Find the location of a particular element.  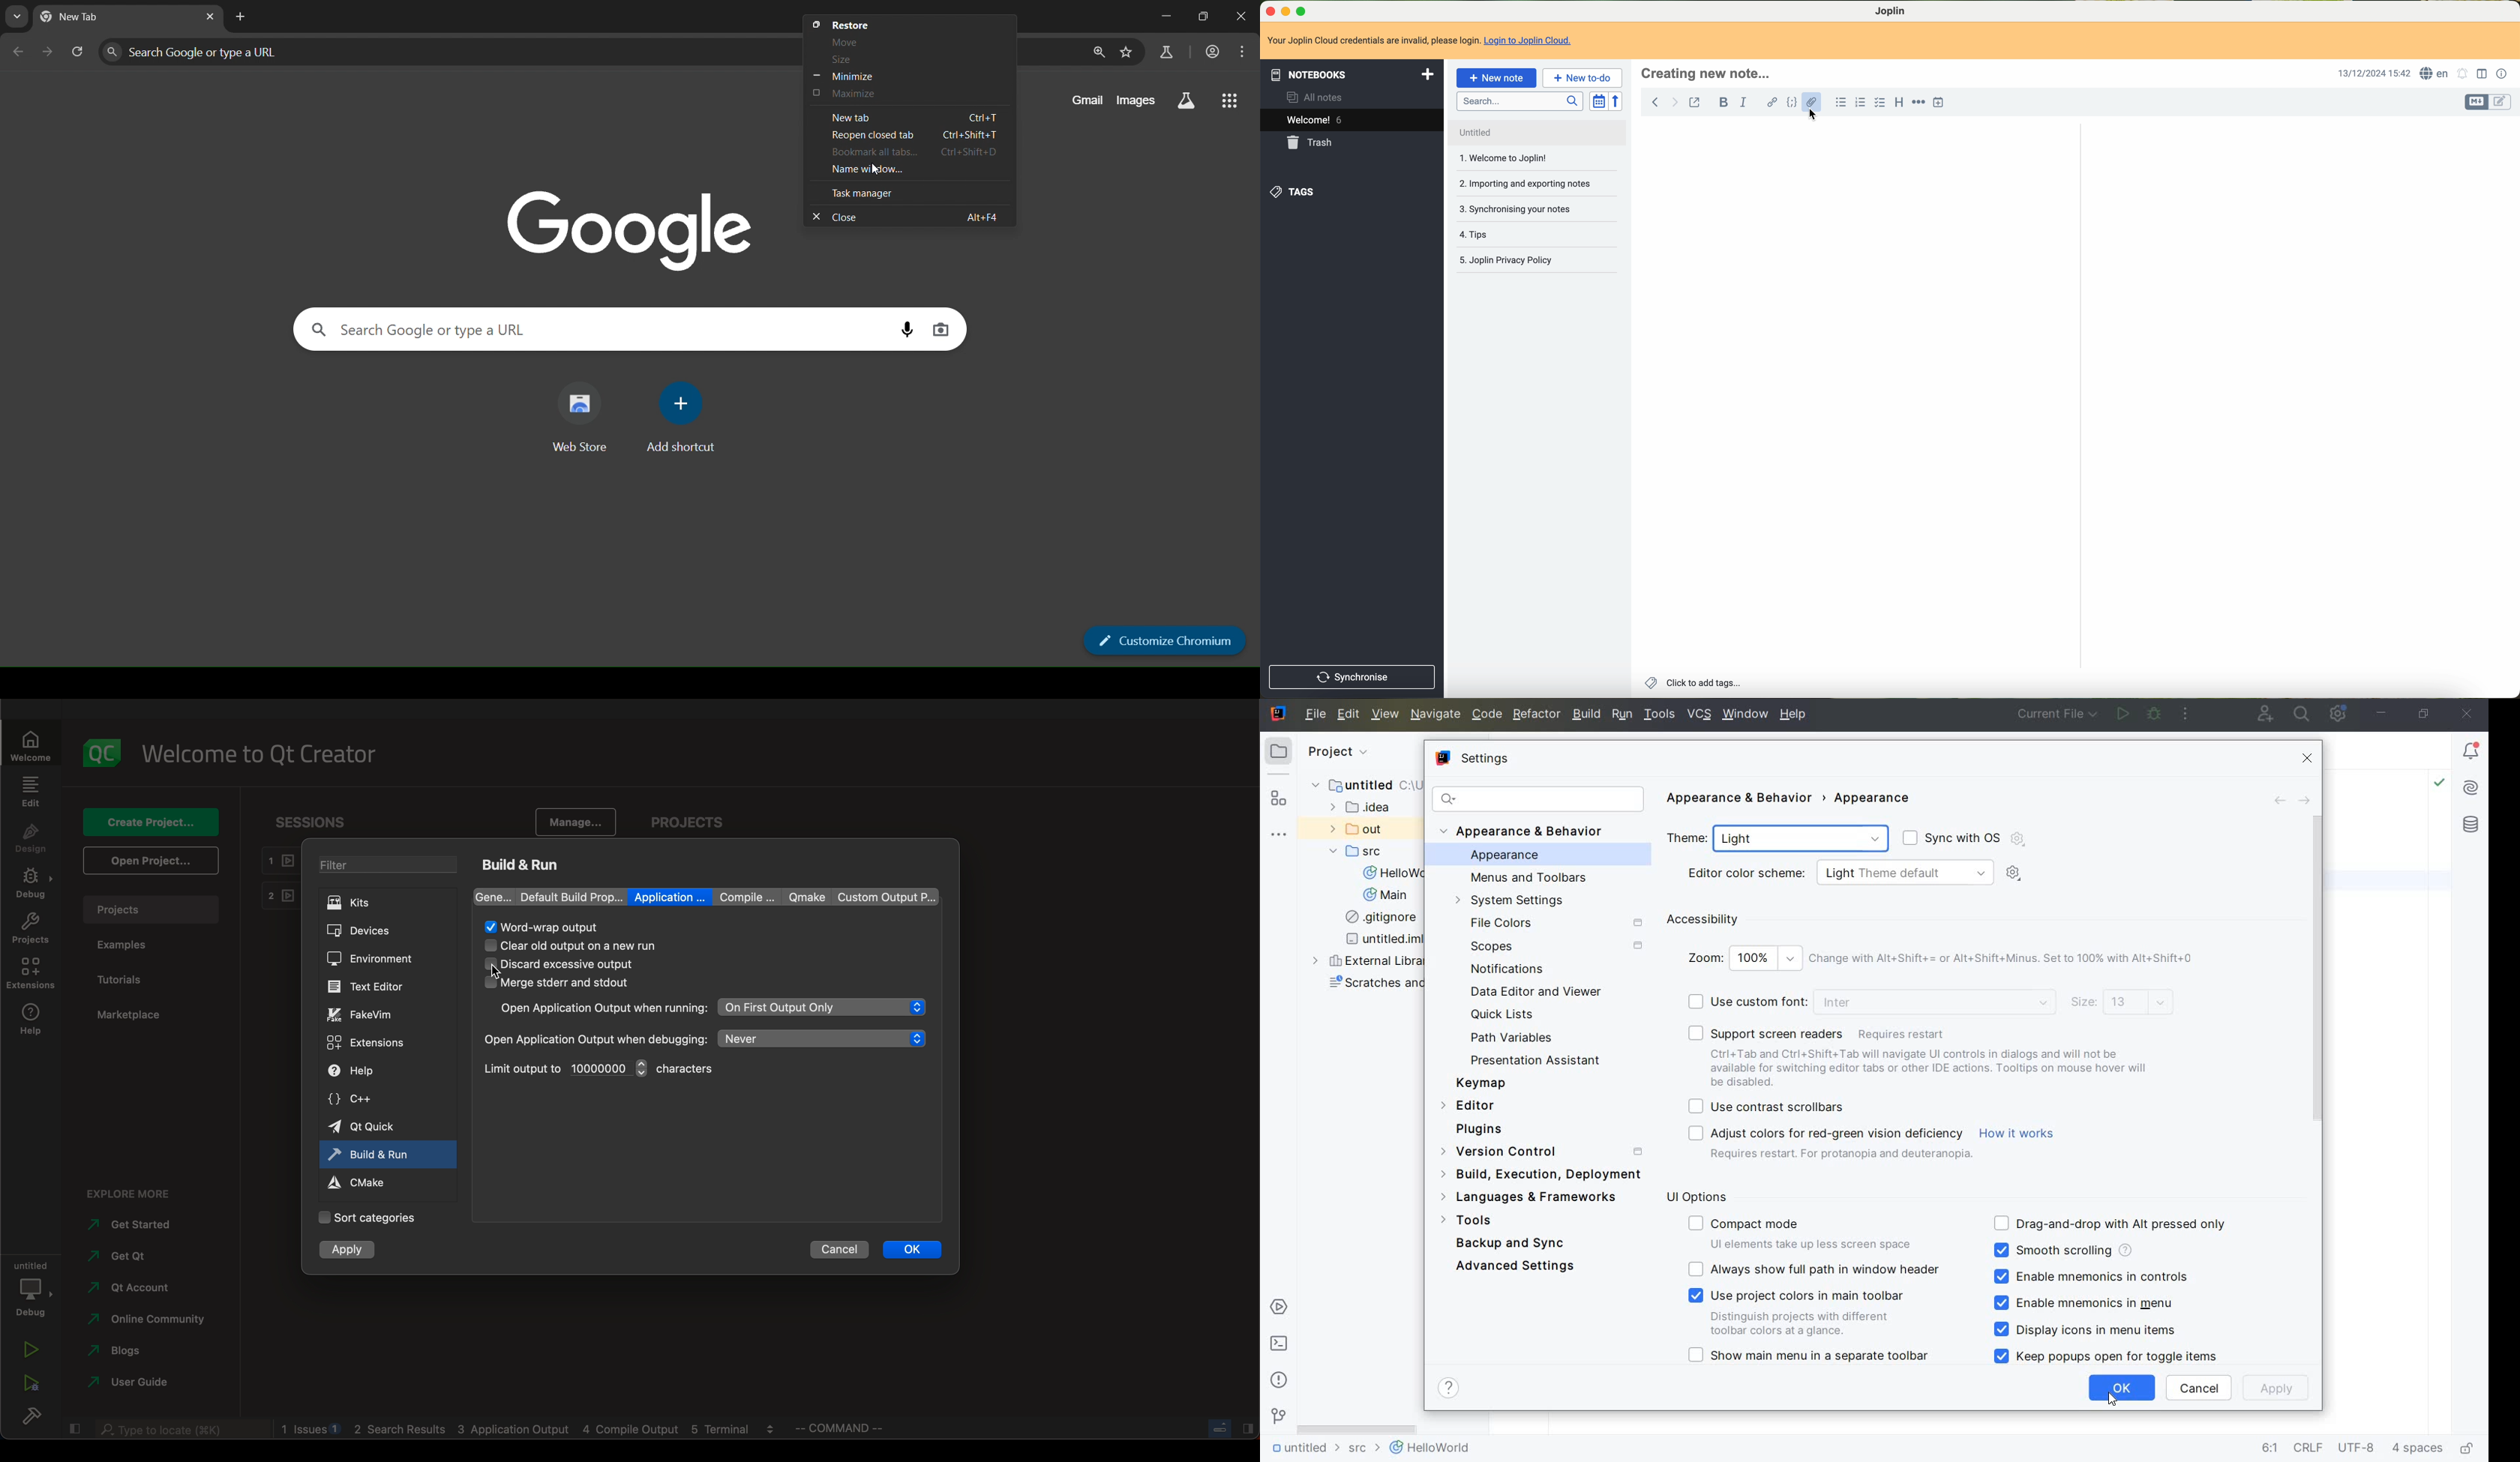

horizontal rule is located at coordinates (1919, 103).